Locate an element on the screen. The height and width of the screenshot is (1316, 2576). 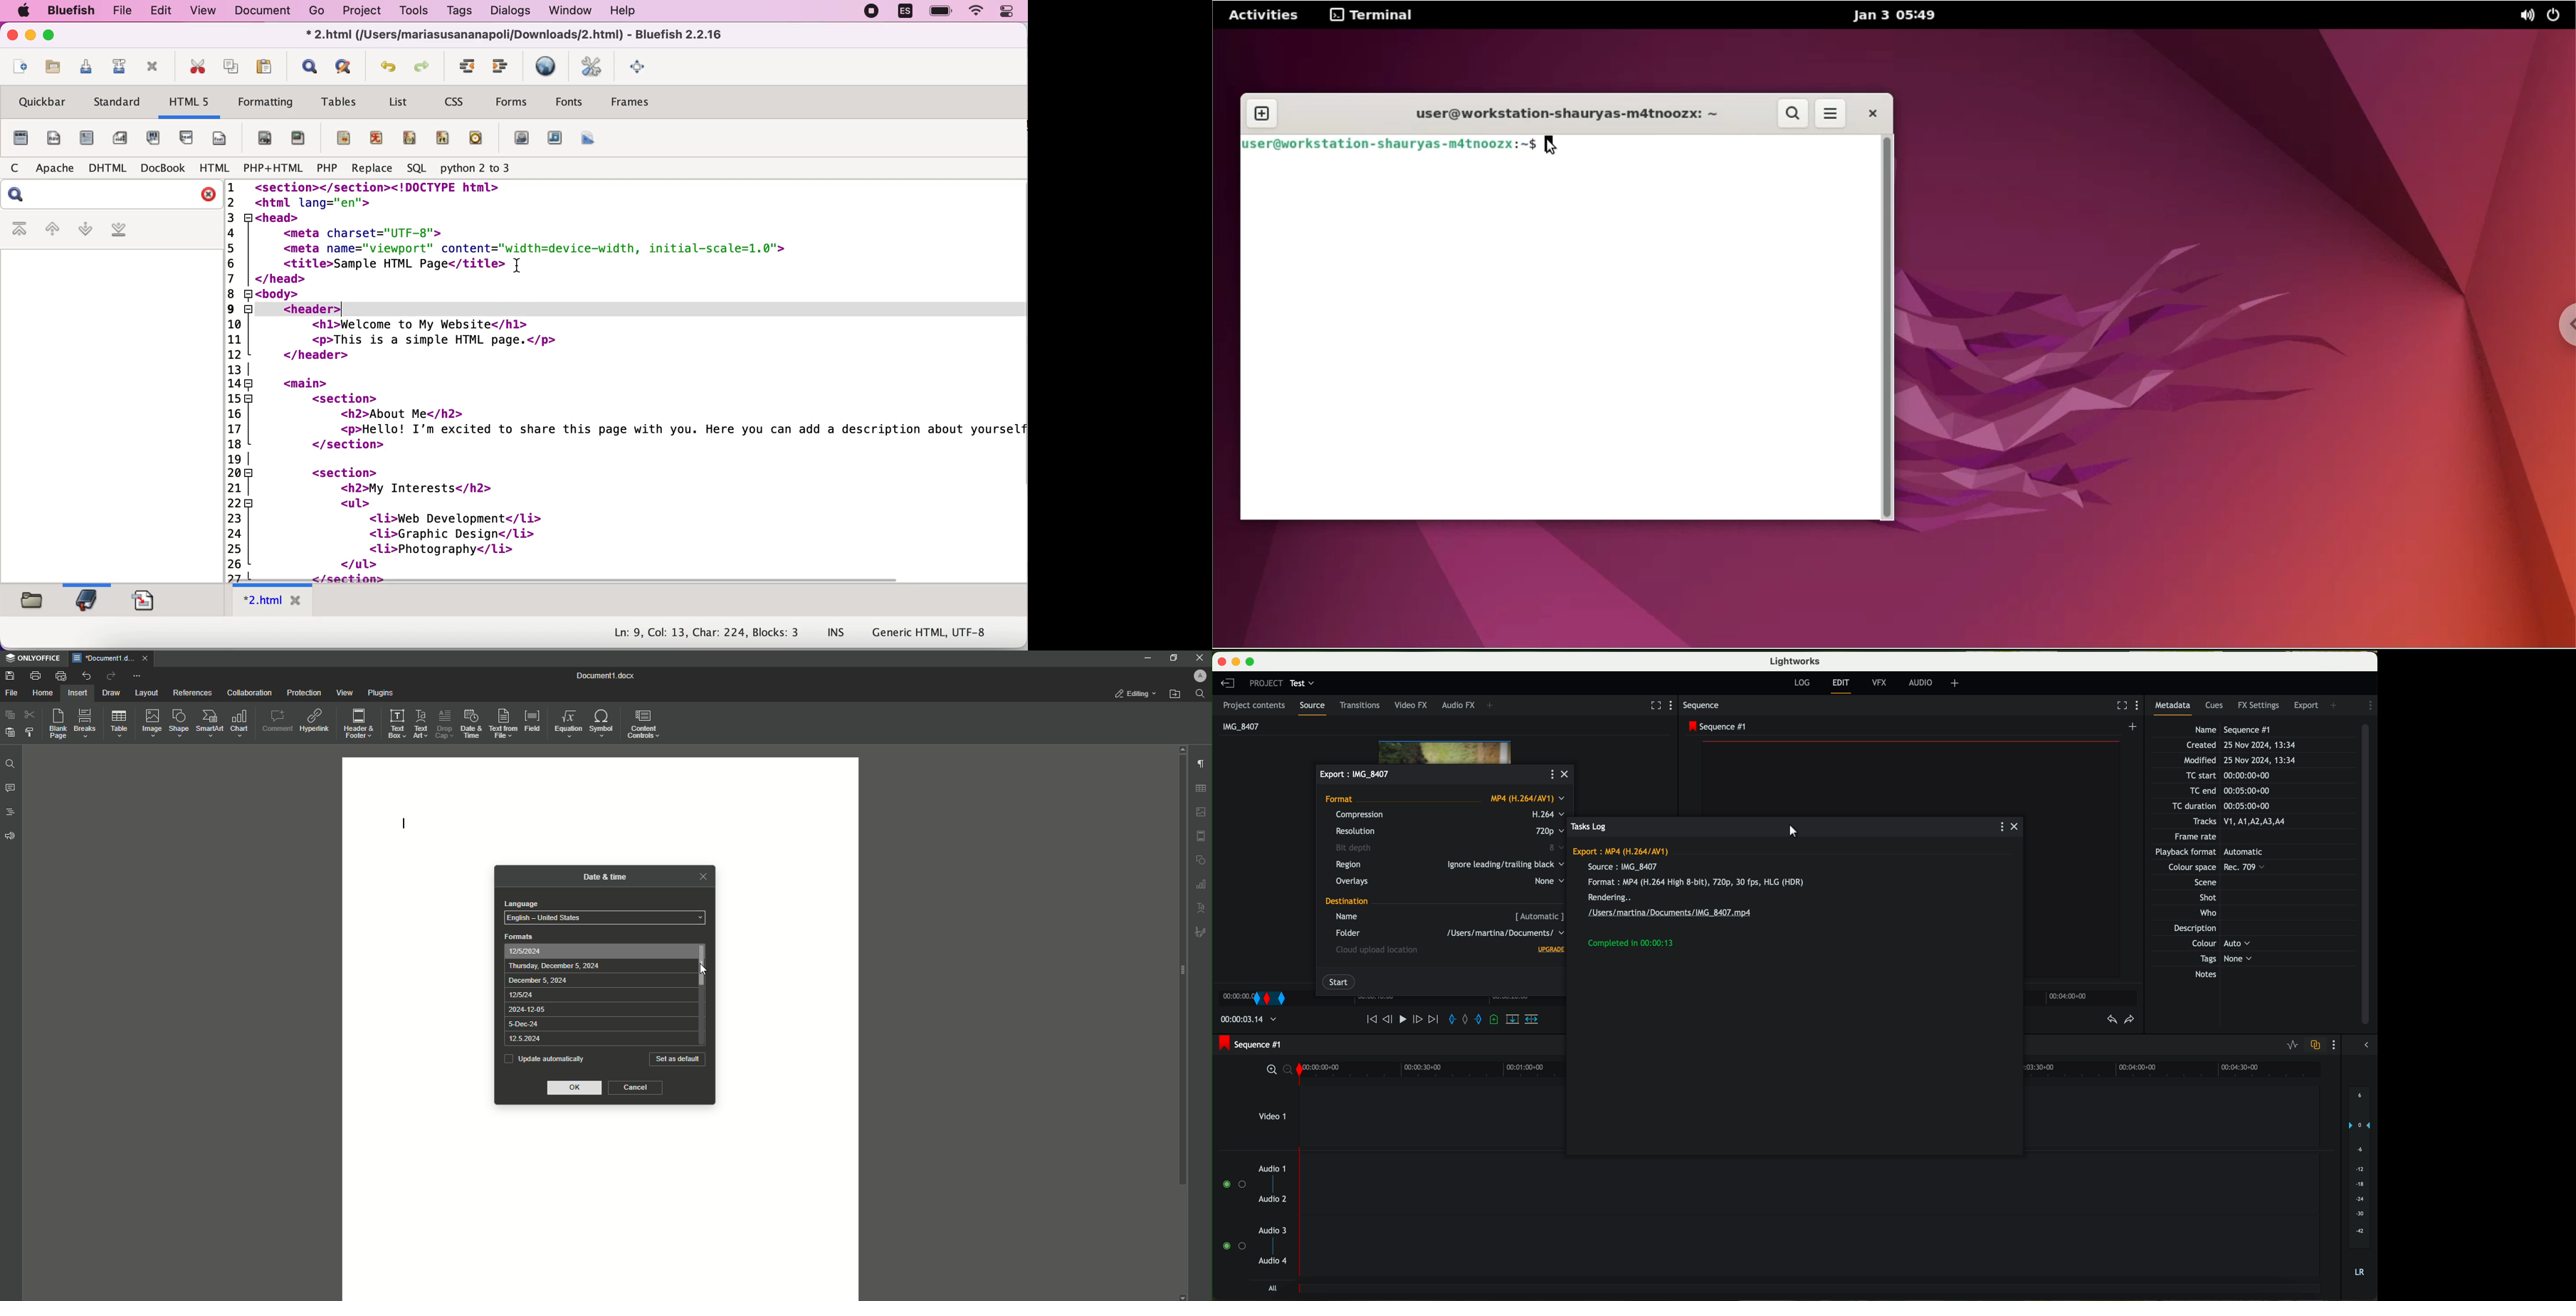
Find is located at coordinates (1200, 694).